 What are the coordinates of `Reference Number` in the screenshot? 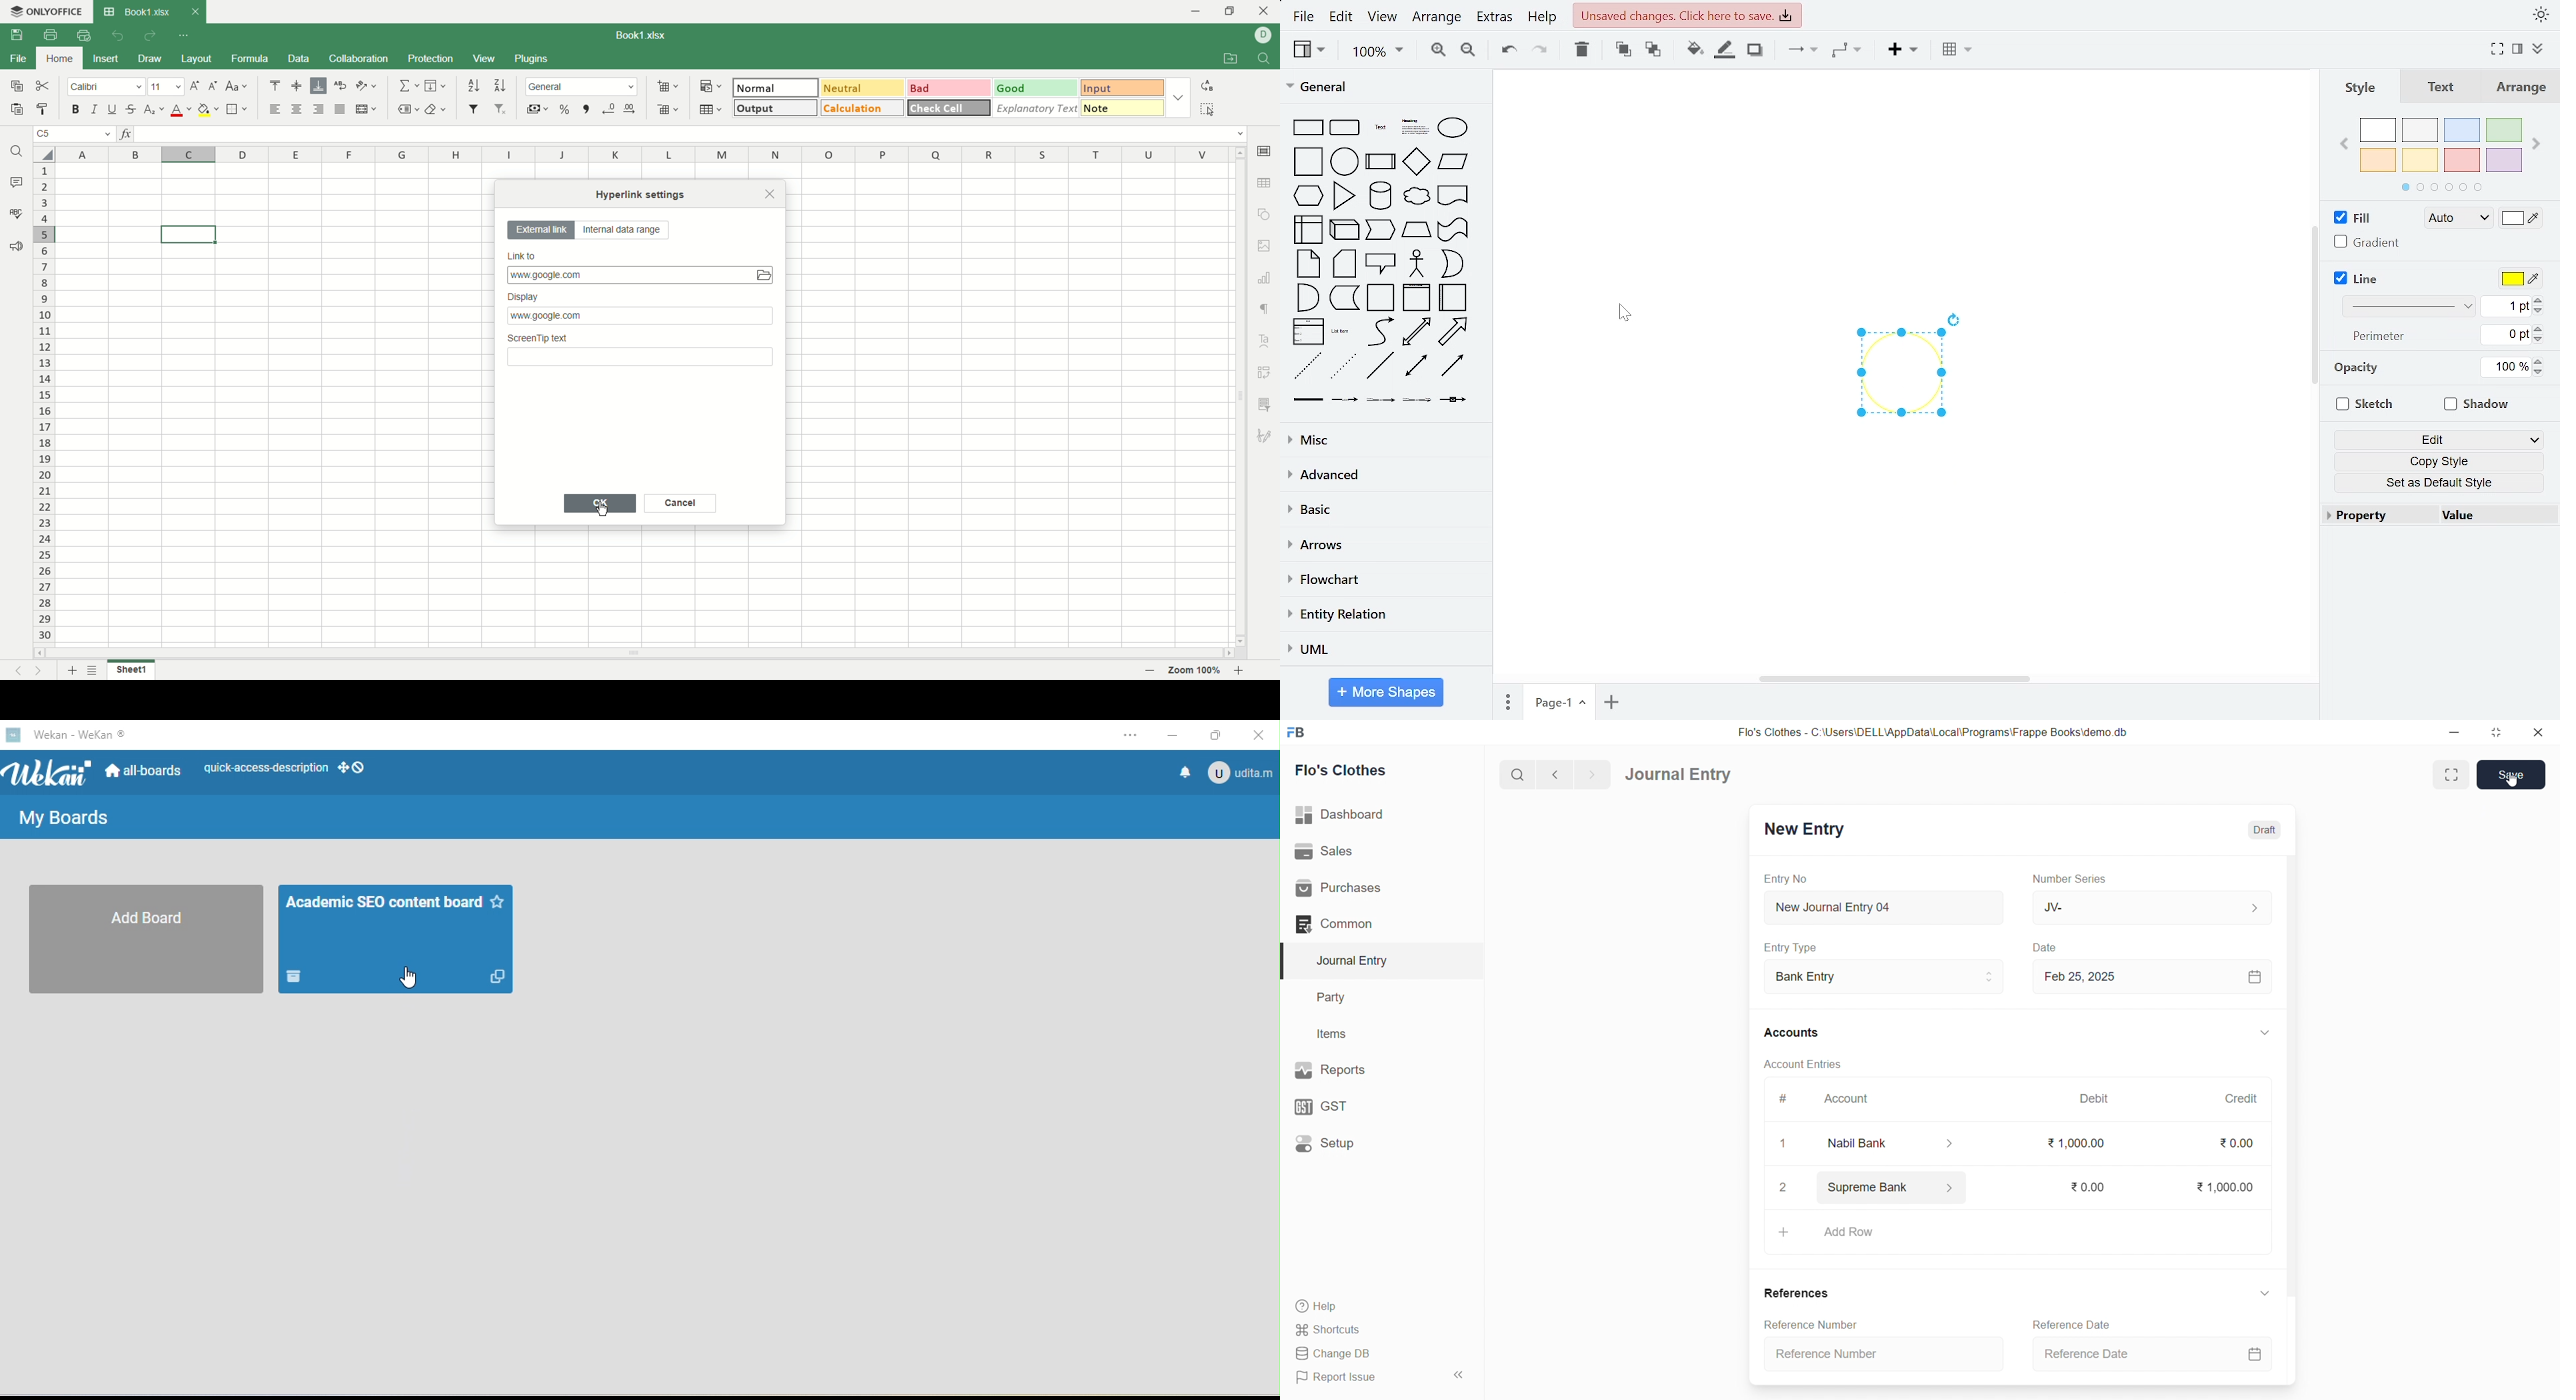 It's located at (1888, 1353).